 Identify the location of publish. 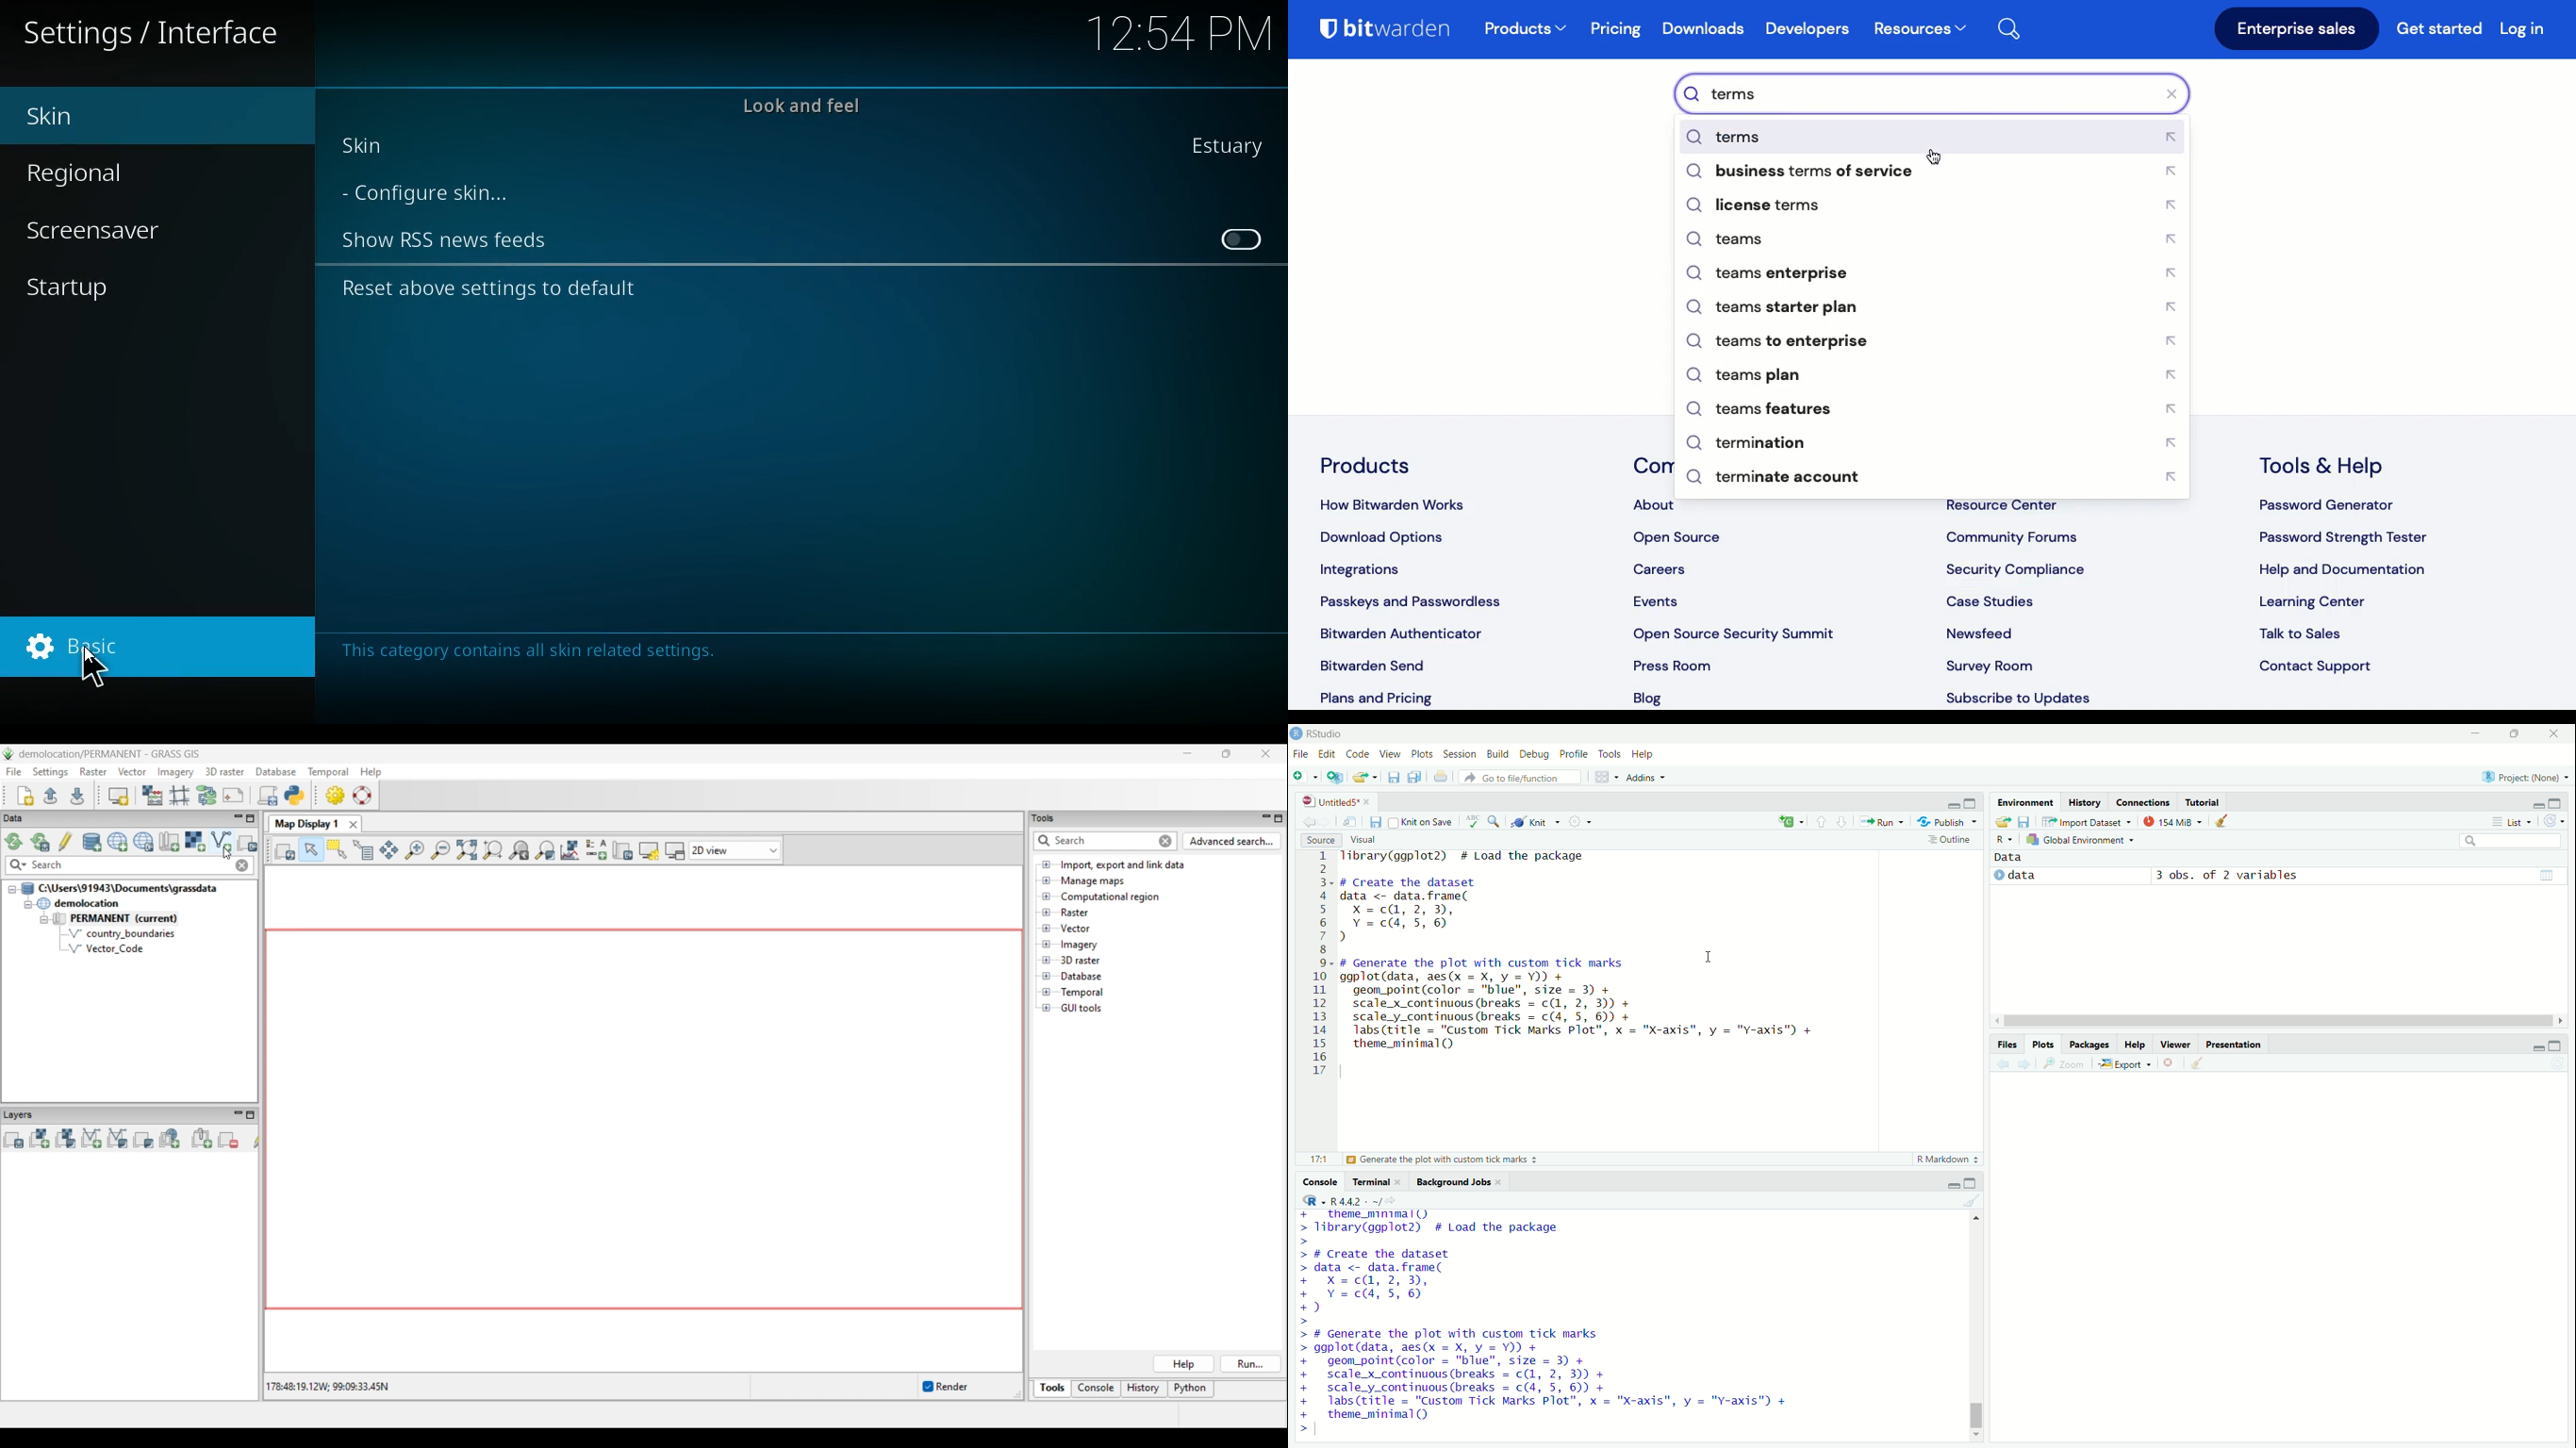
(1950, 823).